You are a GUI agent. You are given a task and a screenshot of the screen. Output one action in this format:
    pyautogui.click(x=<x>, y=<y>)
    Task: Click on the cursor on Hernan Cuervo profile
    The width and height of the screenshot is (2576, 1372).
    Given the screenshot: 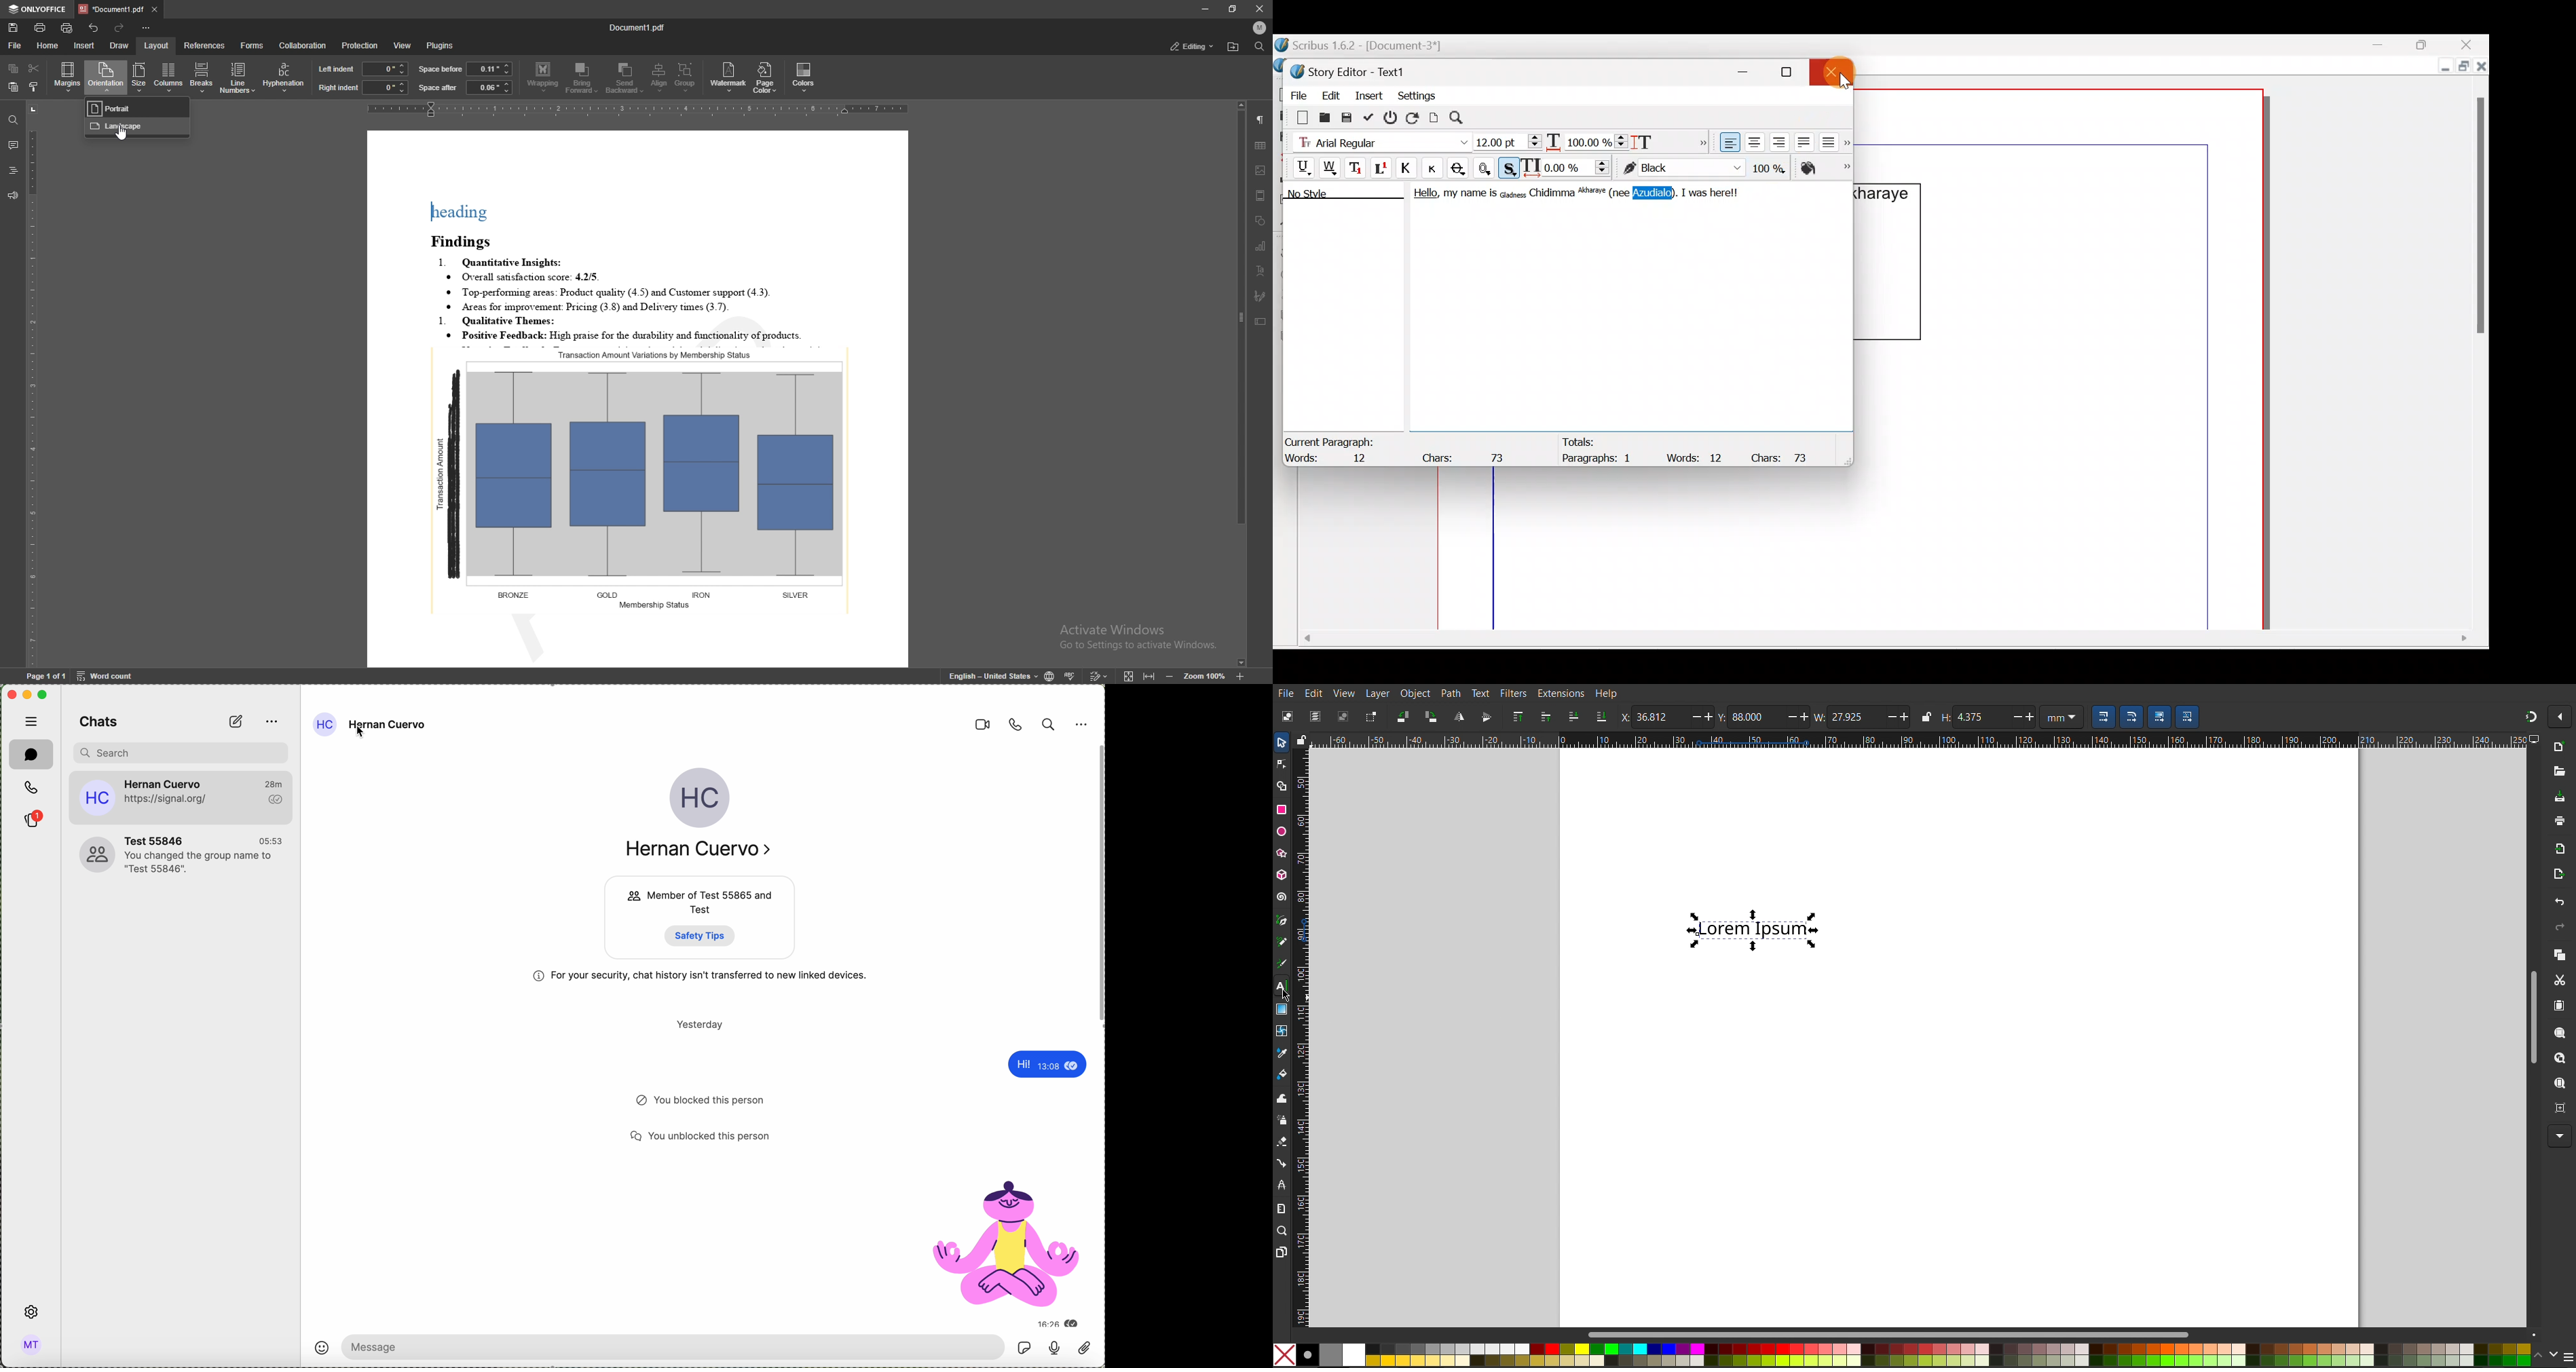 What is the action you would take?
    pyautogui.click(x=406, y=725)
    